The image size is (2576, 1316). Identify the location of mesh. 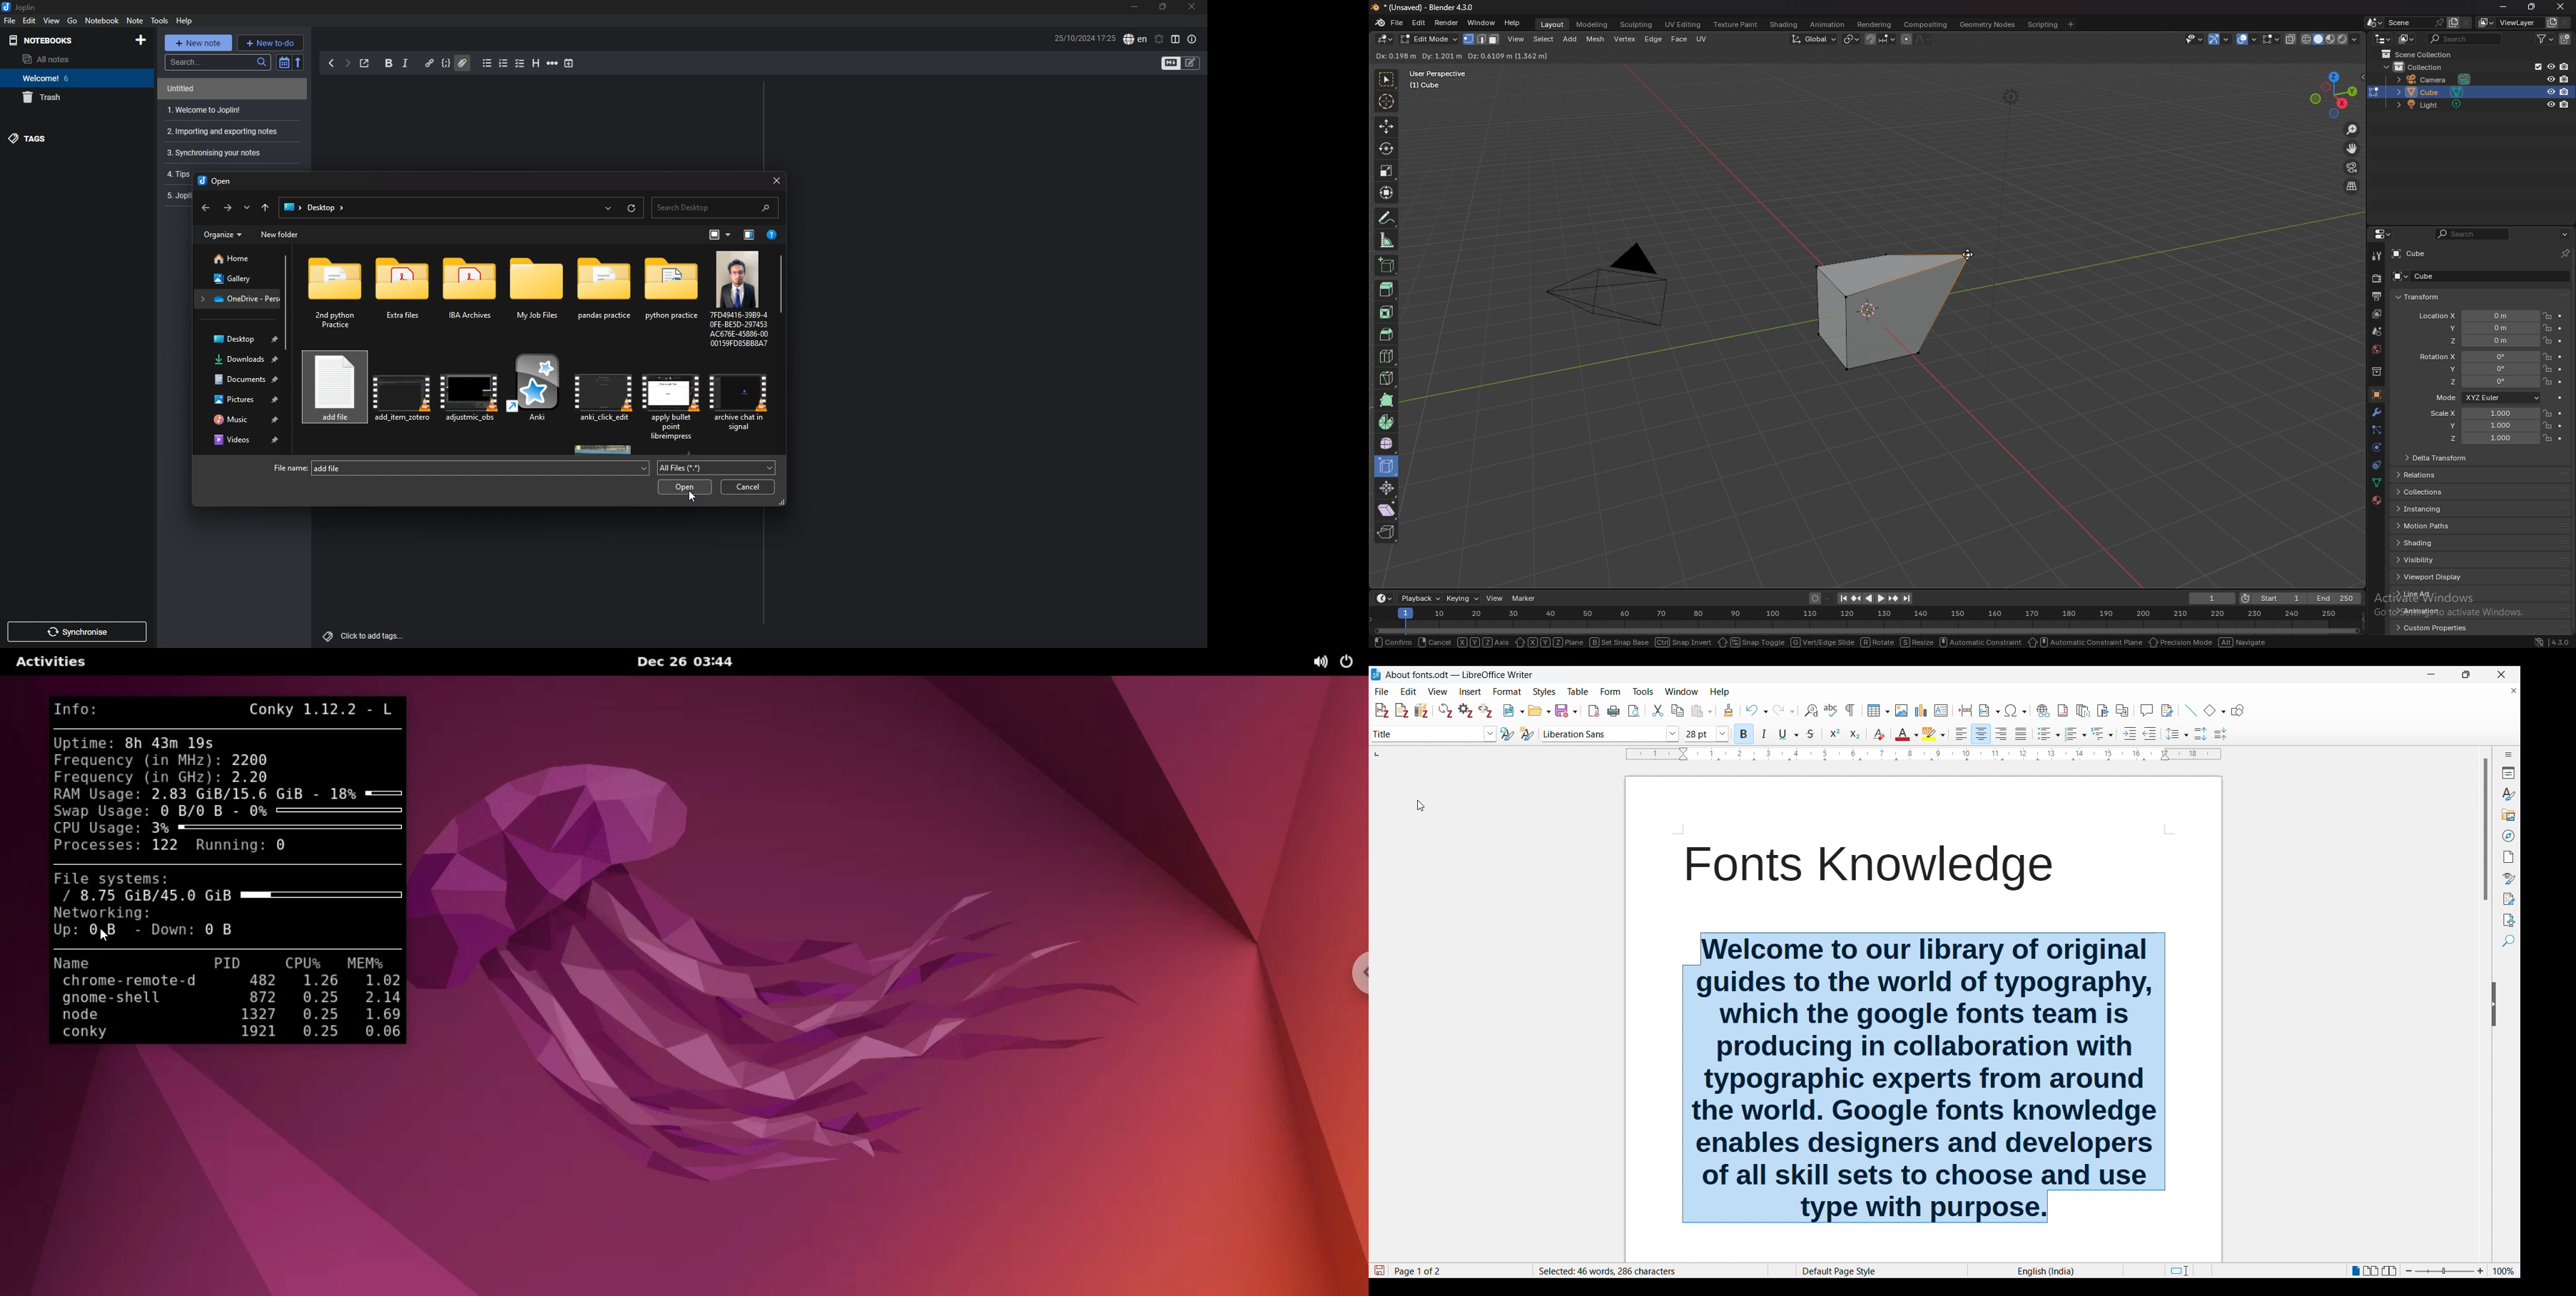
(1596, 40).